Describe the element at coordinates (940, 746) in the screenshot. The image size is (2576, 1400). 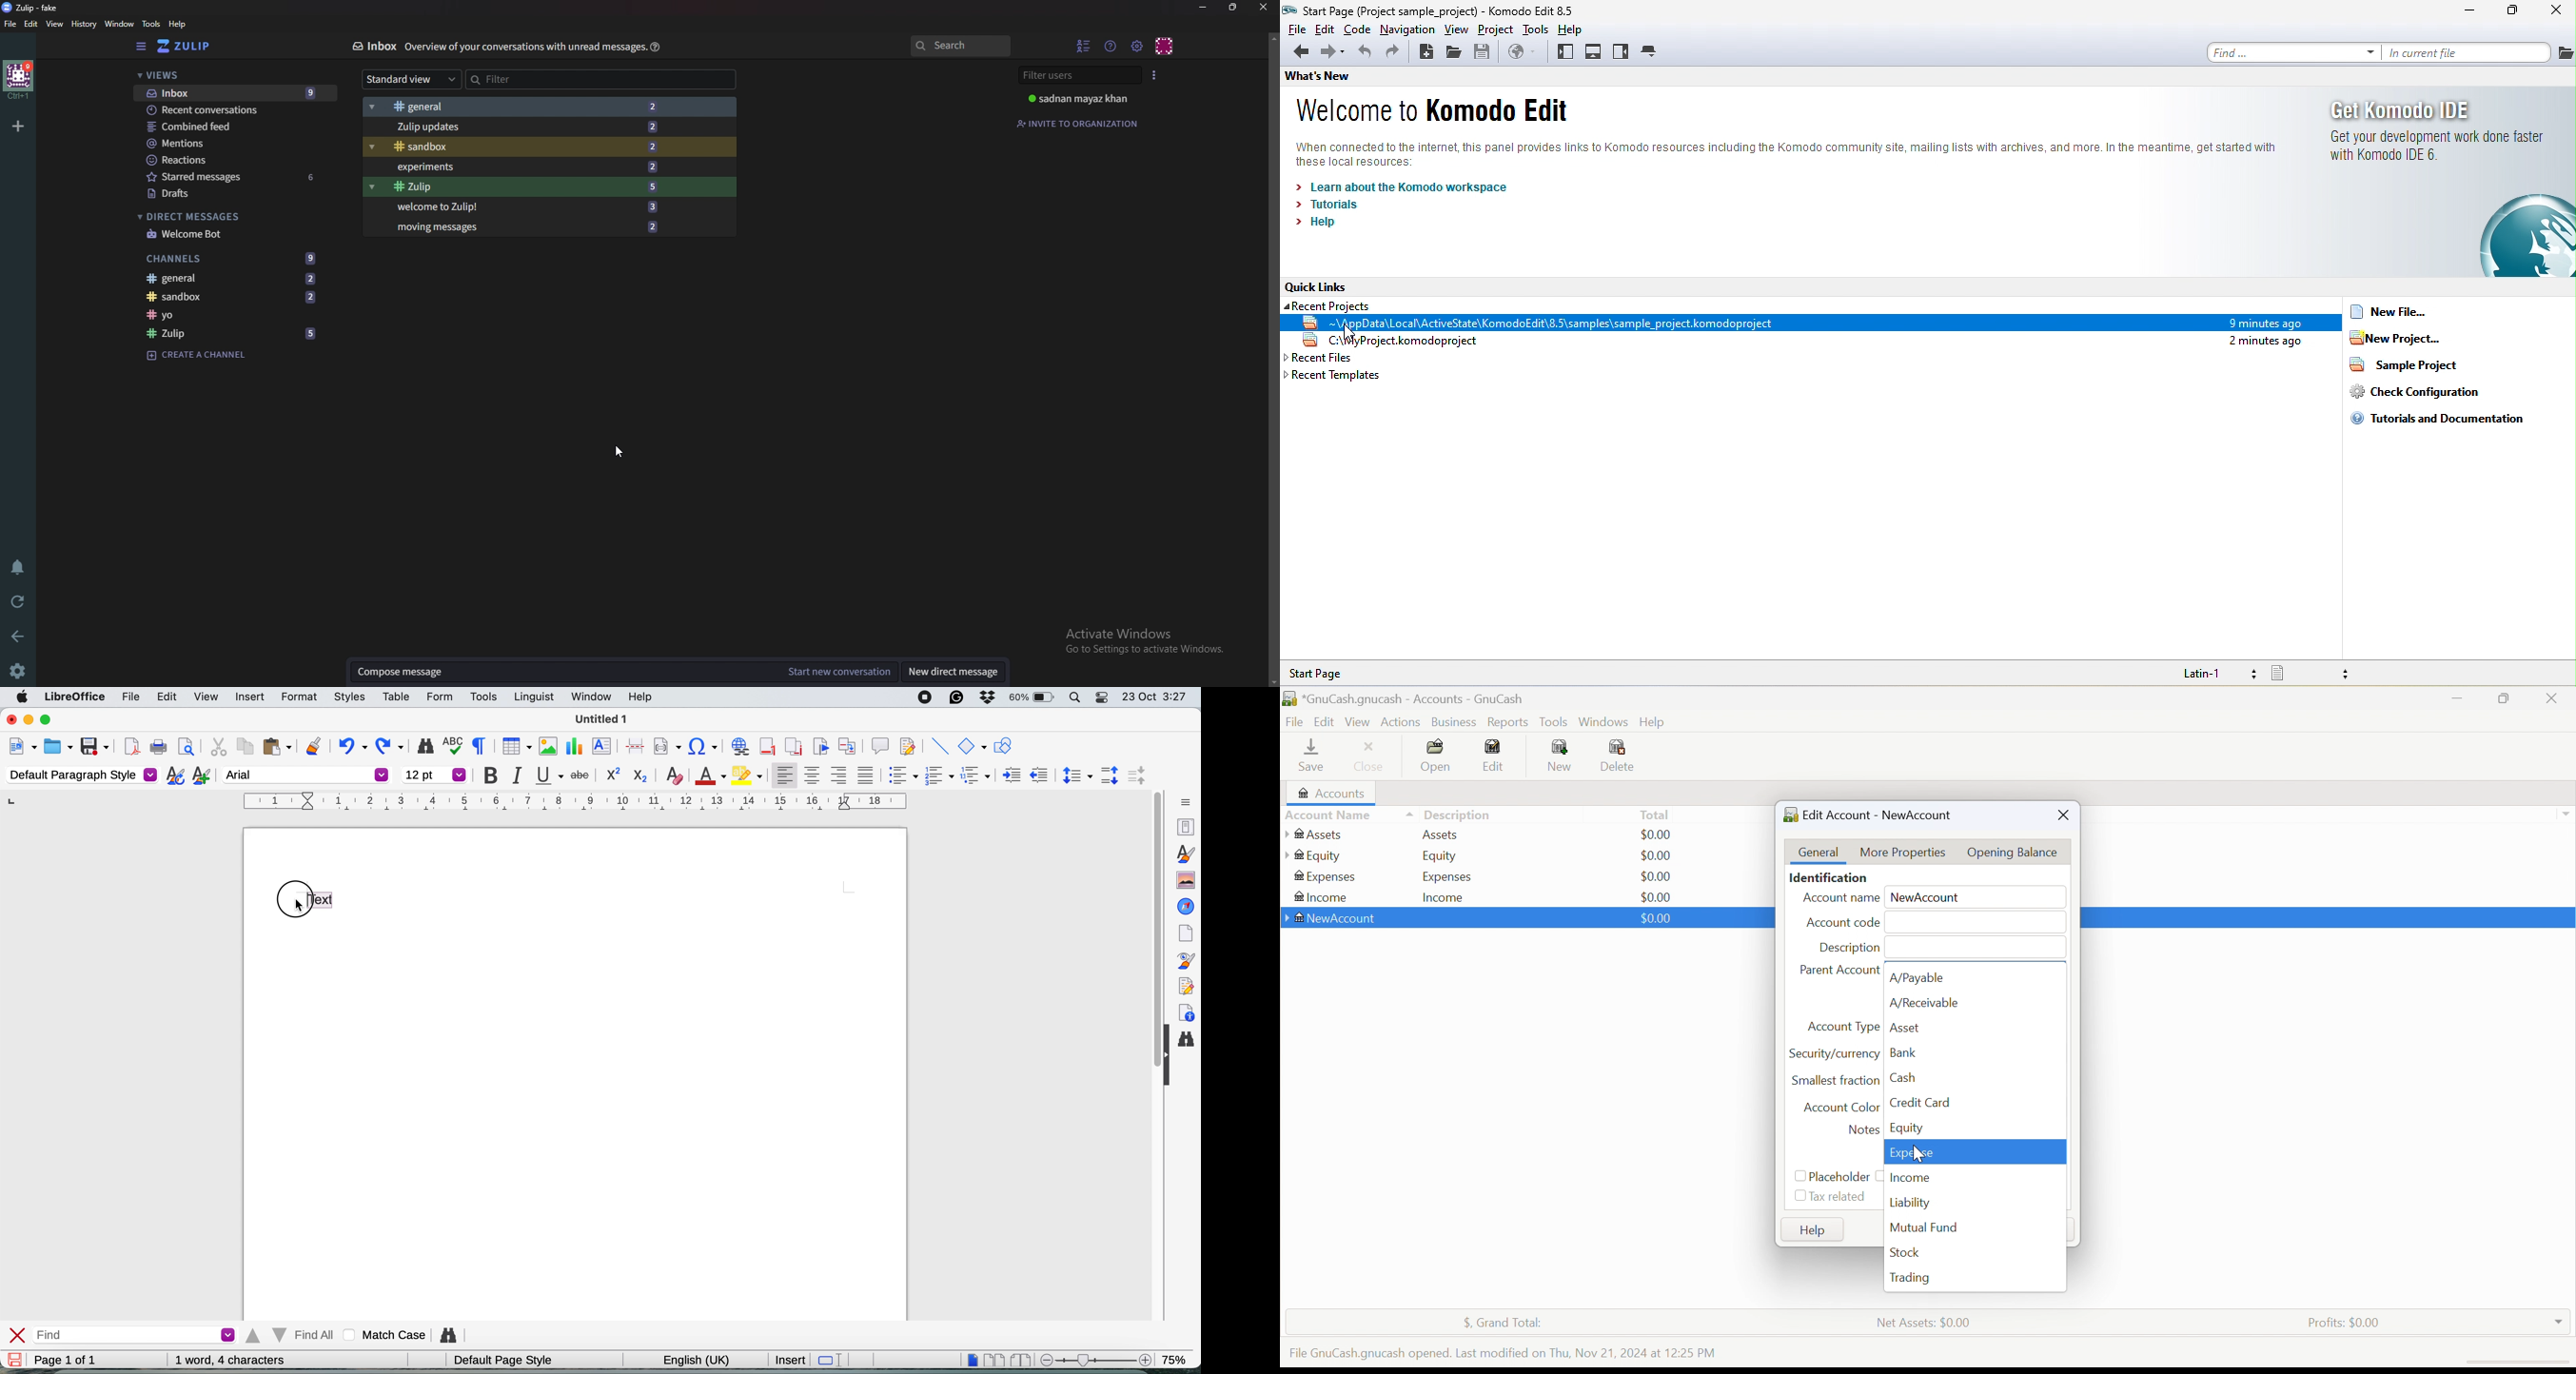
I see `insert line` at that location.